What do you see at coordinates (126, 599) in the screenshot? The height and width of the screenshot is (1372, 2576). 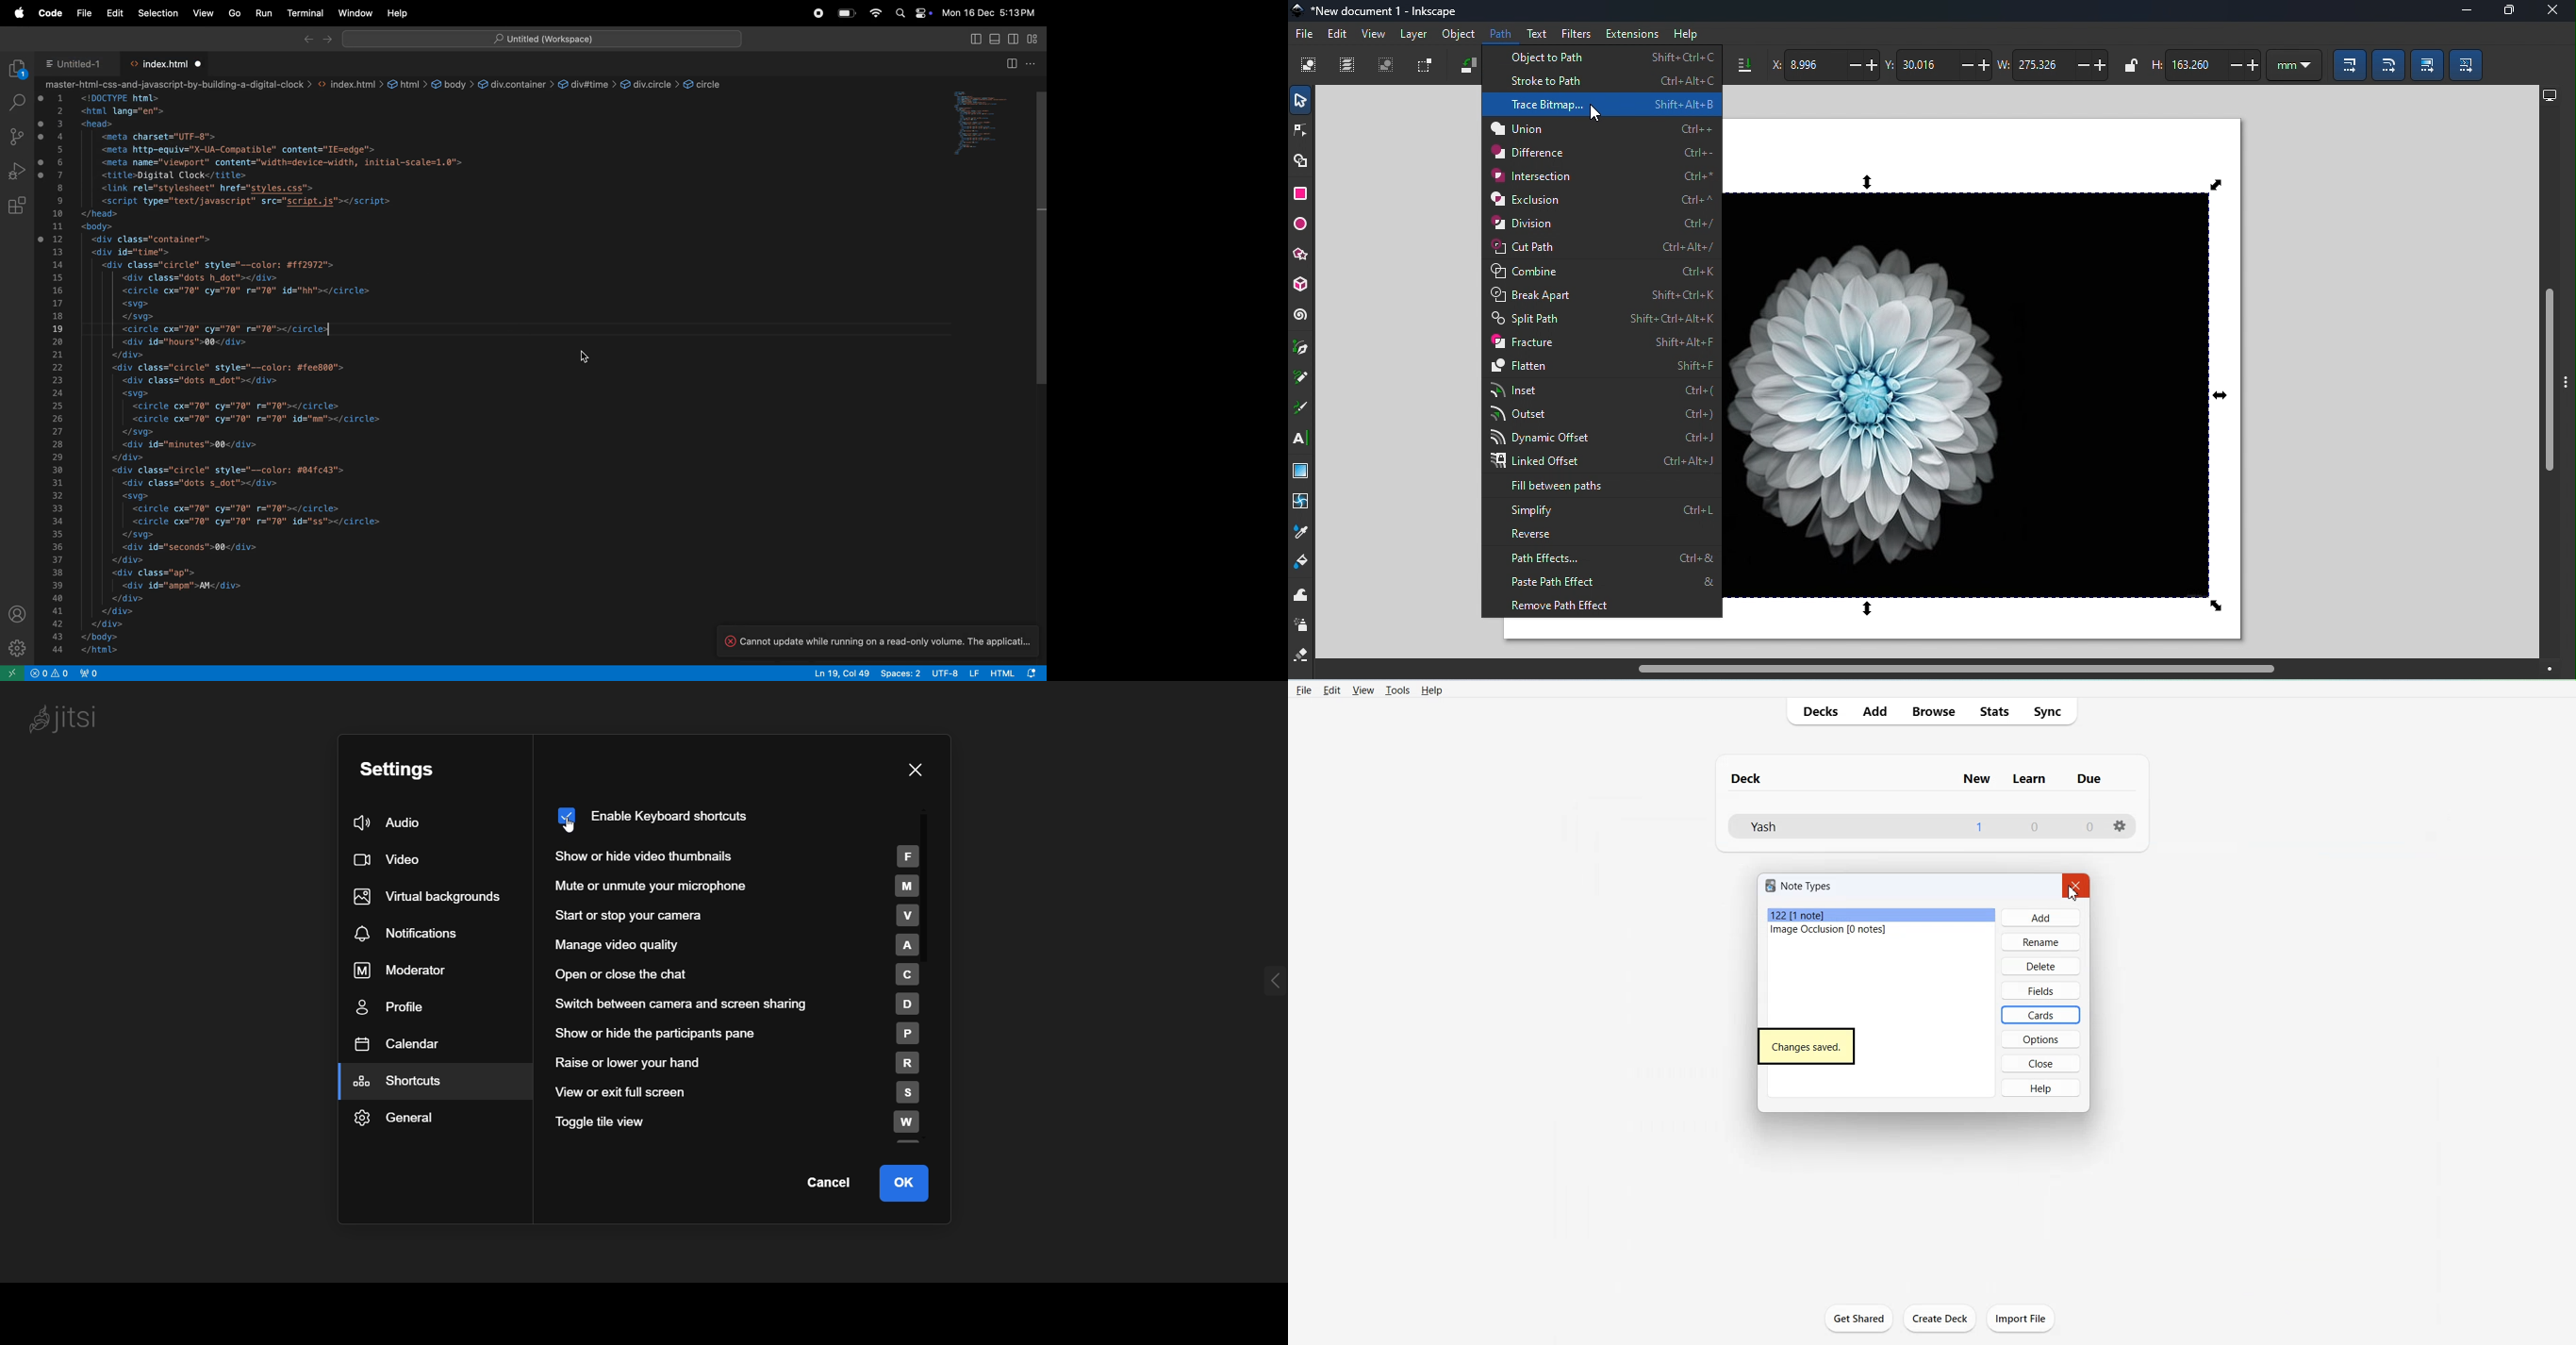 I see `</div>` at bounding box center [126, 599].